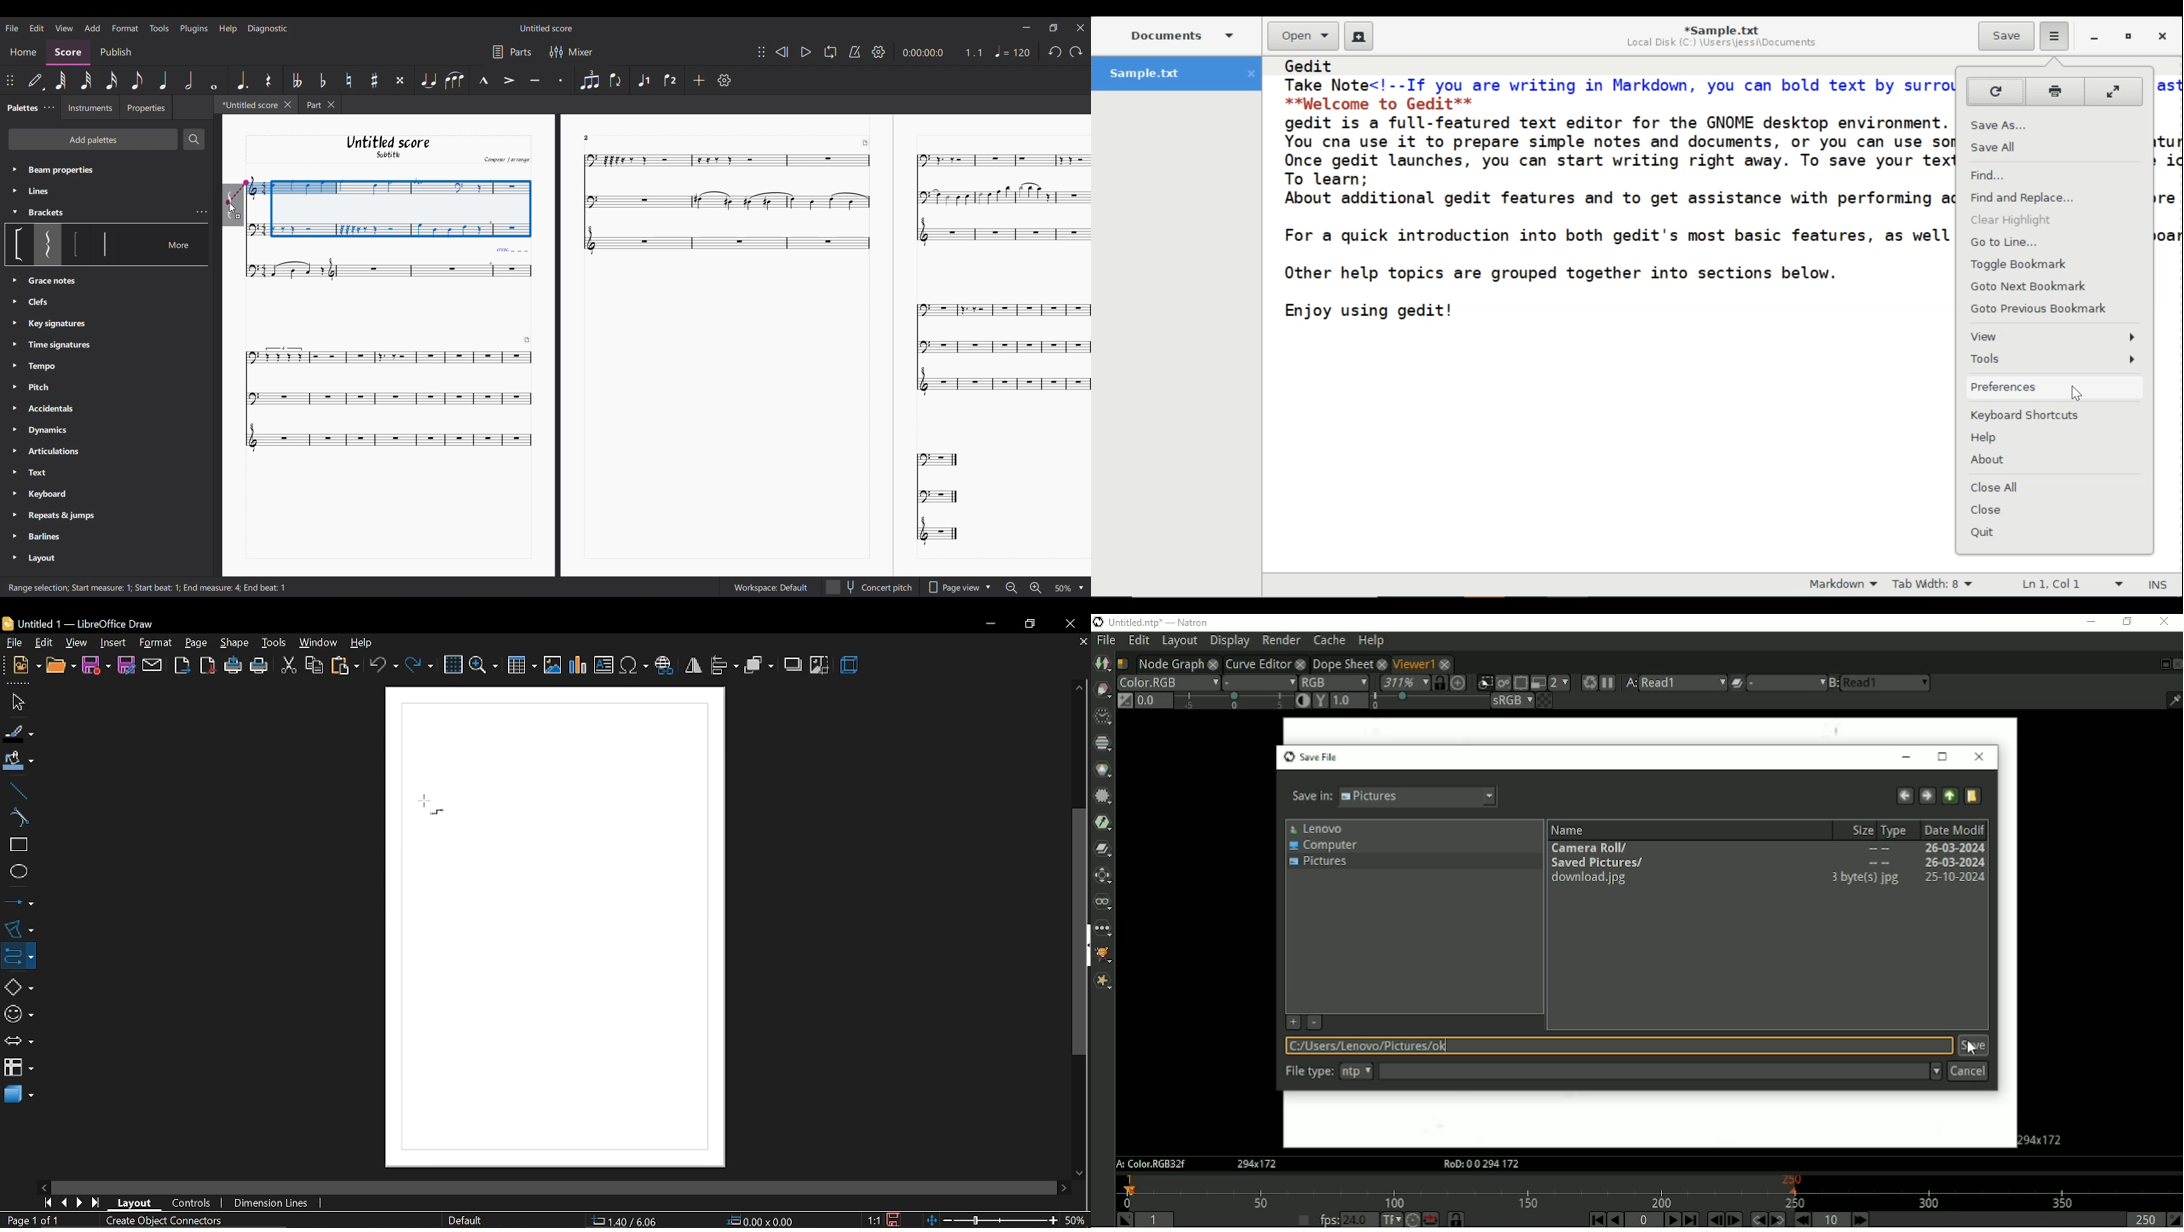  Describe the element at coordinates (759, 665) in the screenshot. I see `arrange` at that location.